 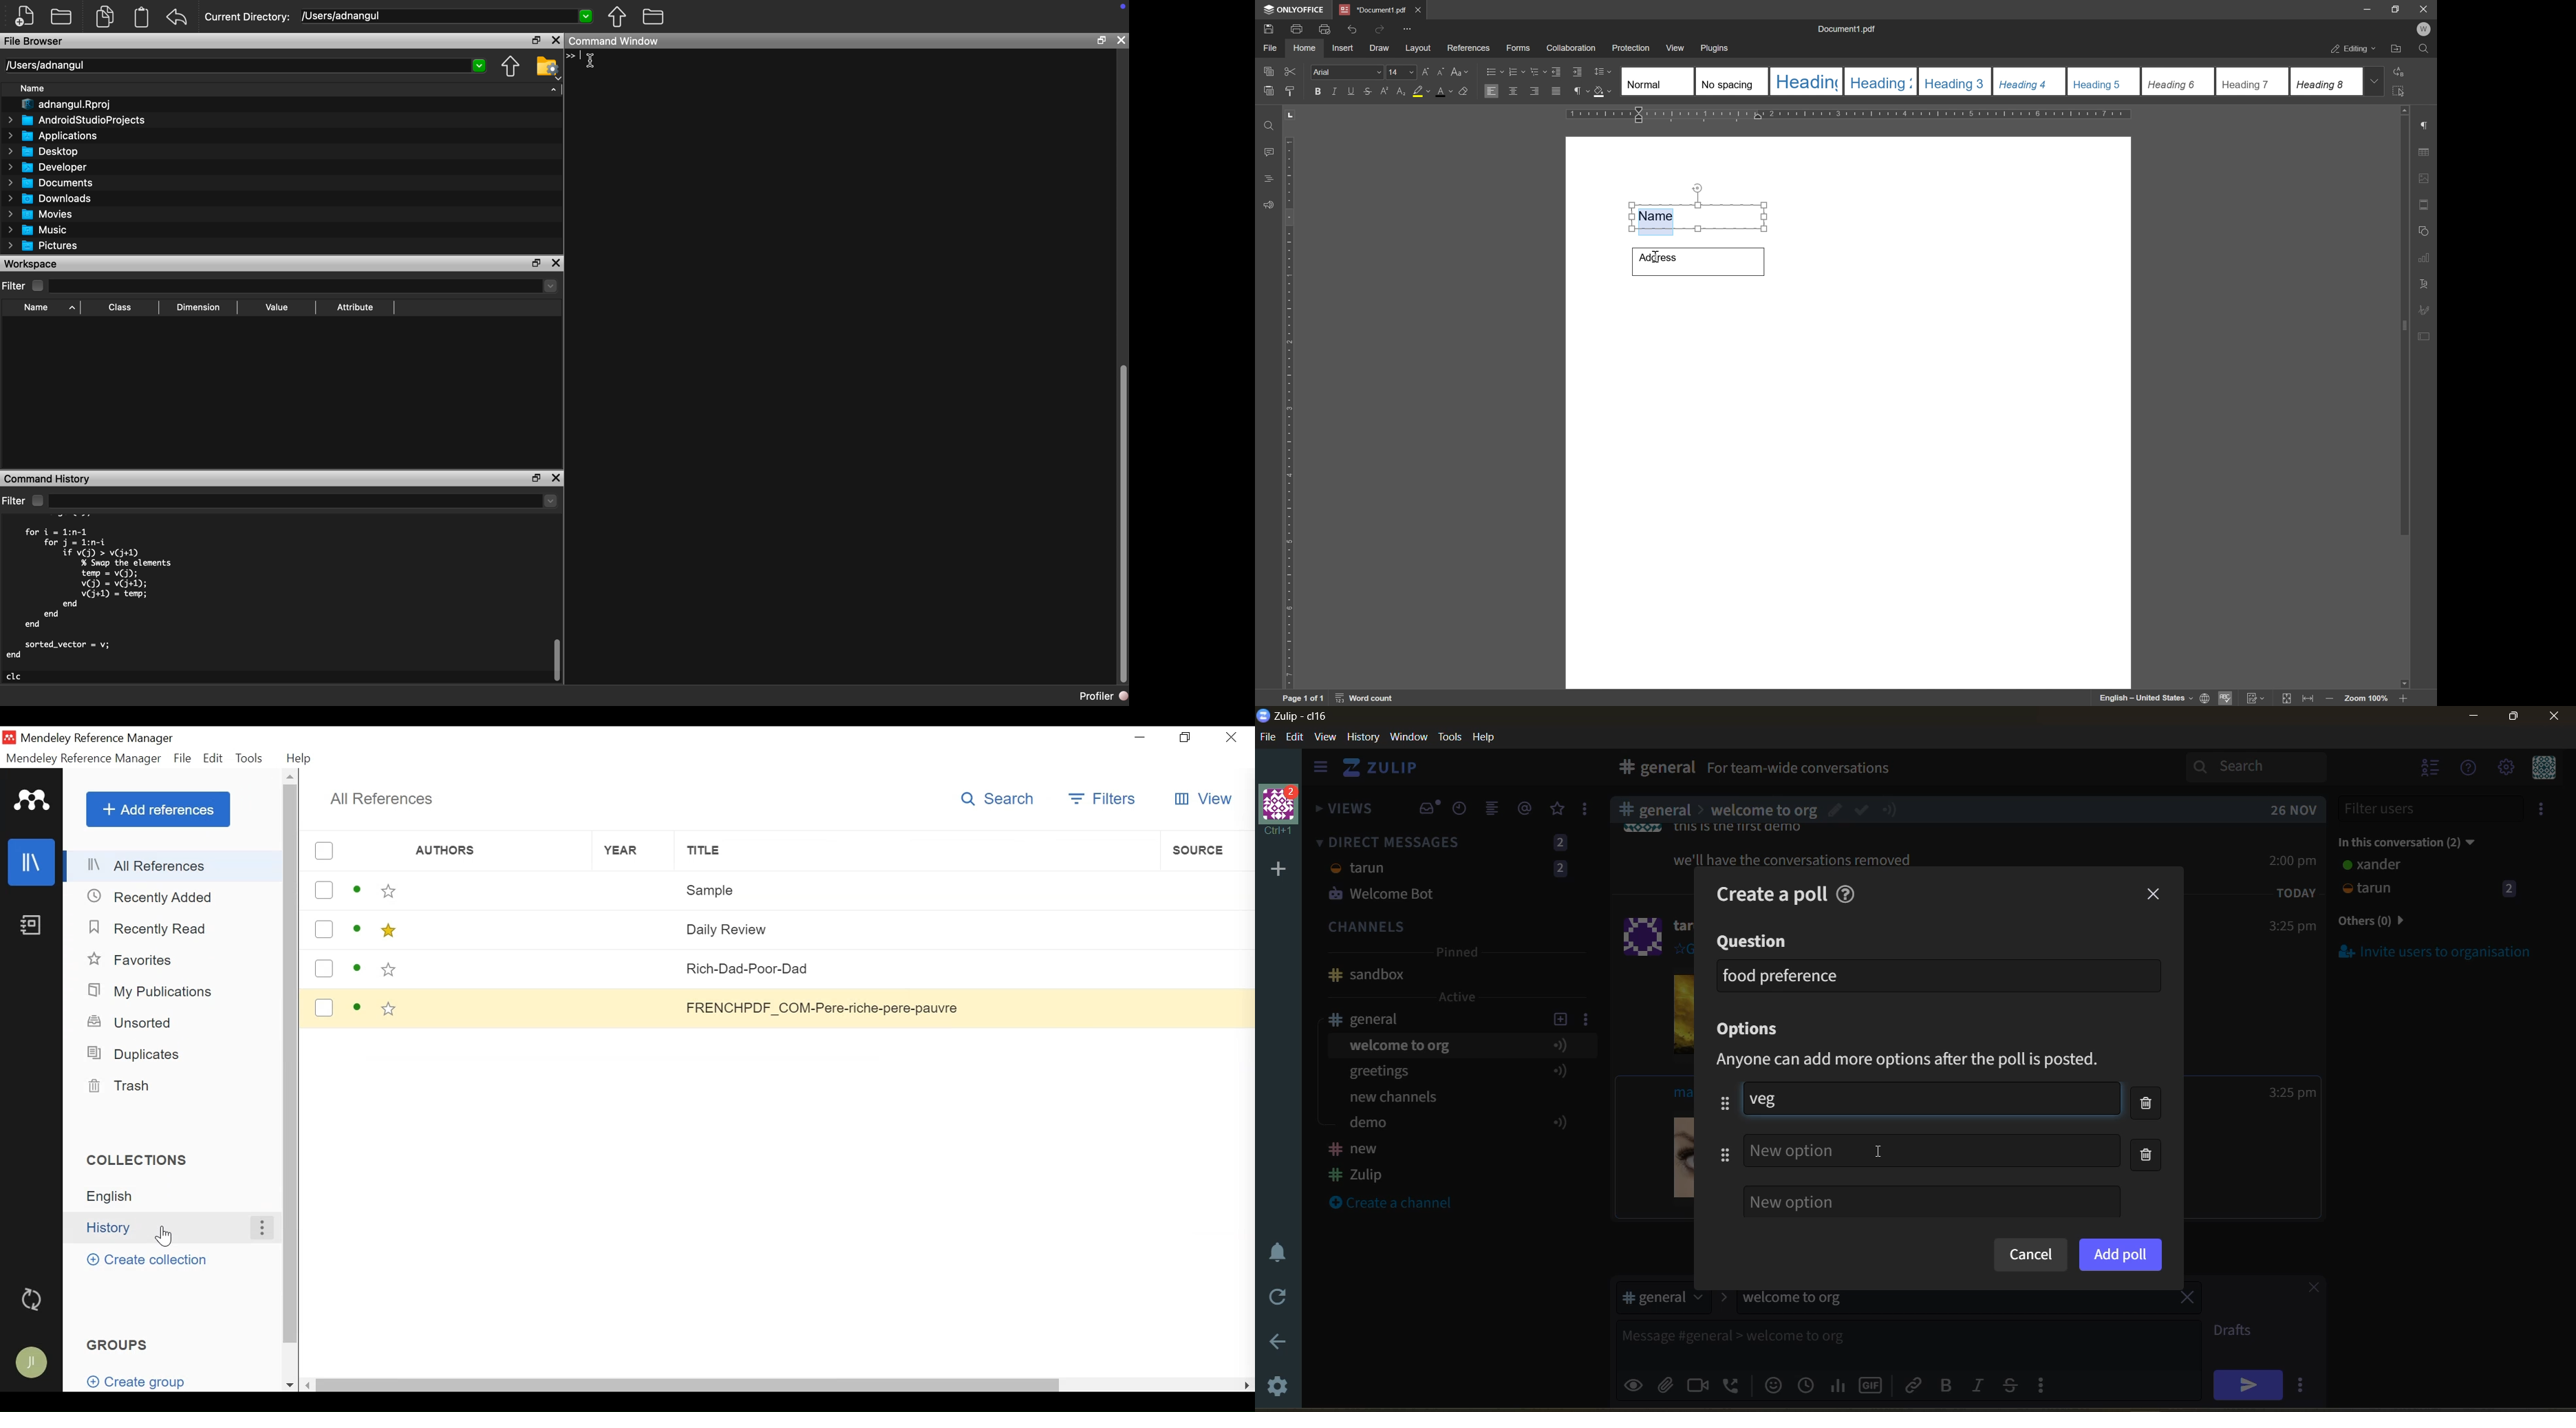 What do you see at coordinates (2392, 9) in the screenshot?
I see `restore down` at bounding box center [2392, 9].